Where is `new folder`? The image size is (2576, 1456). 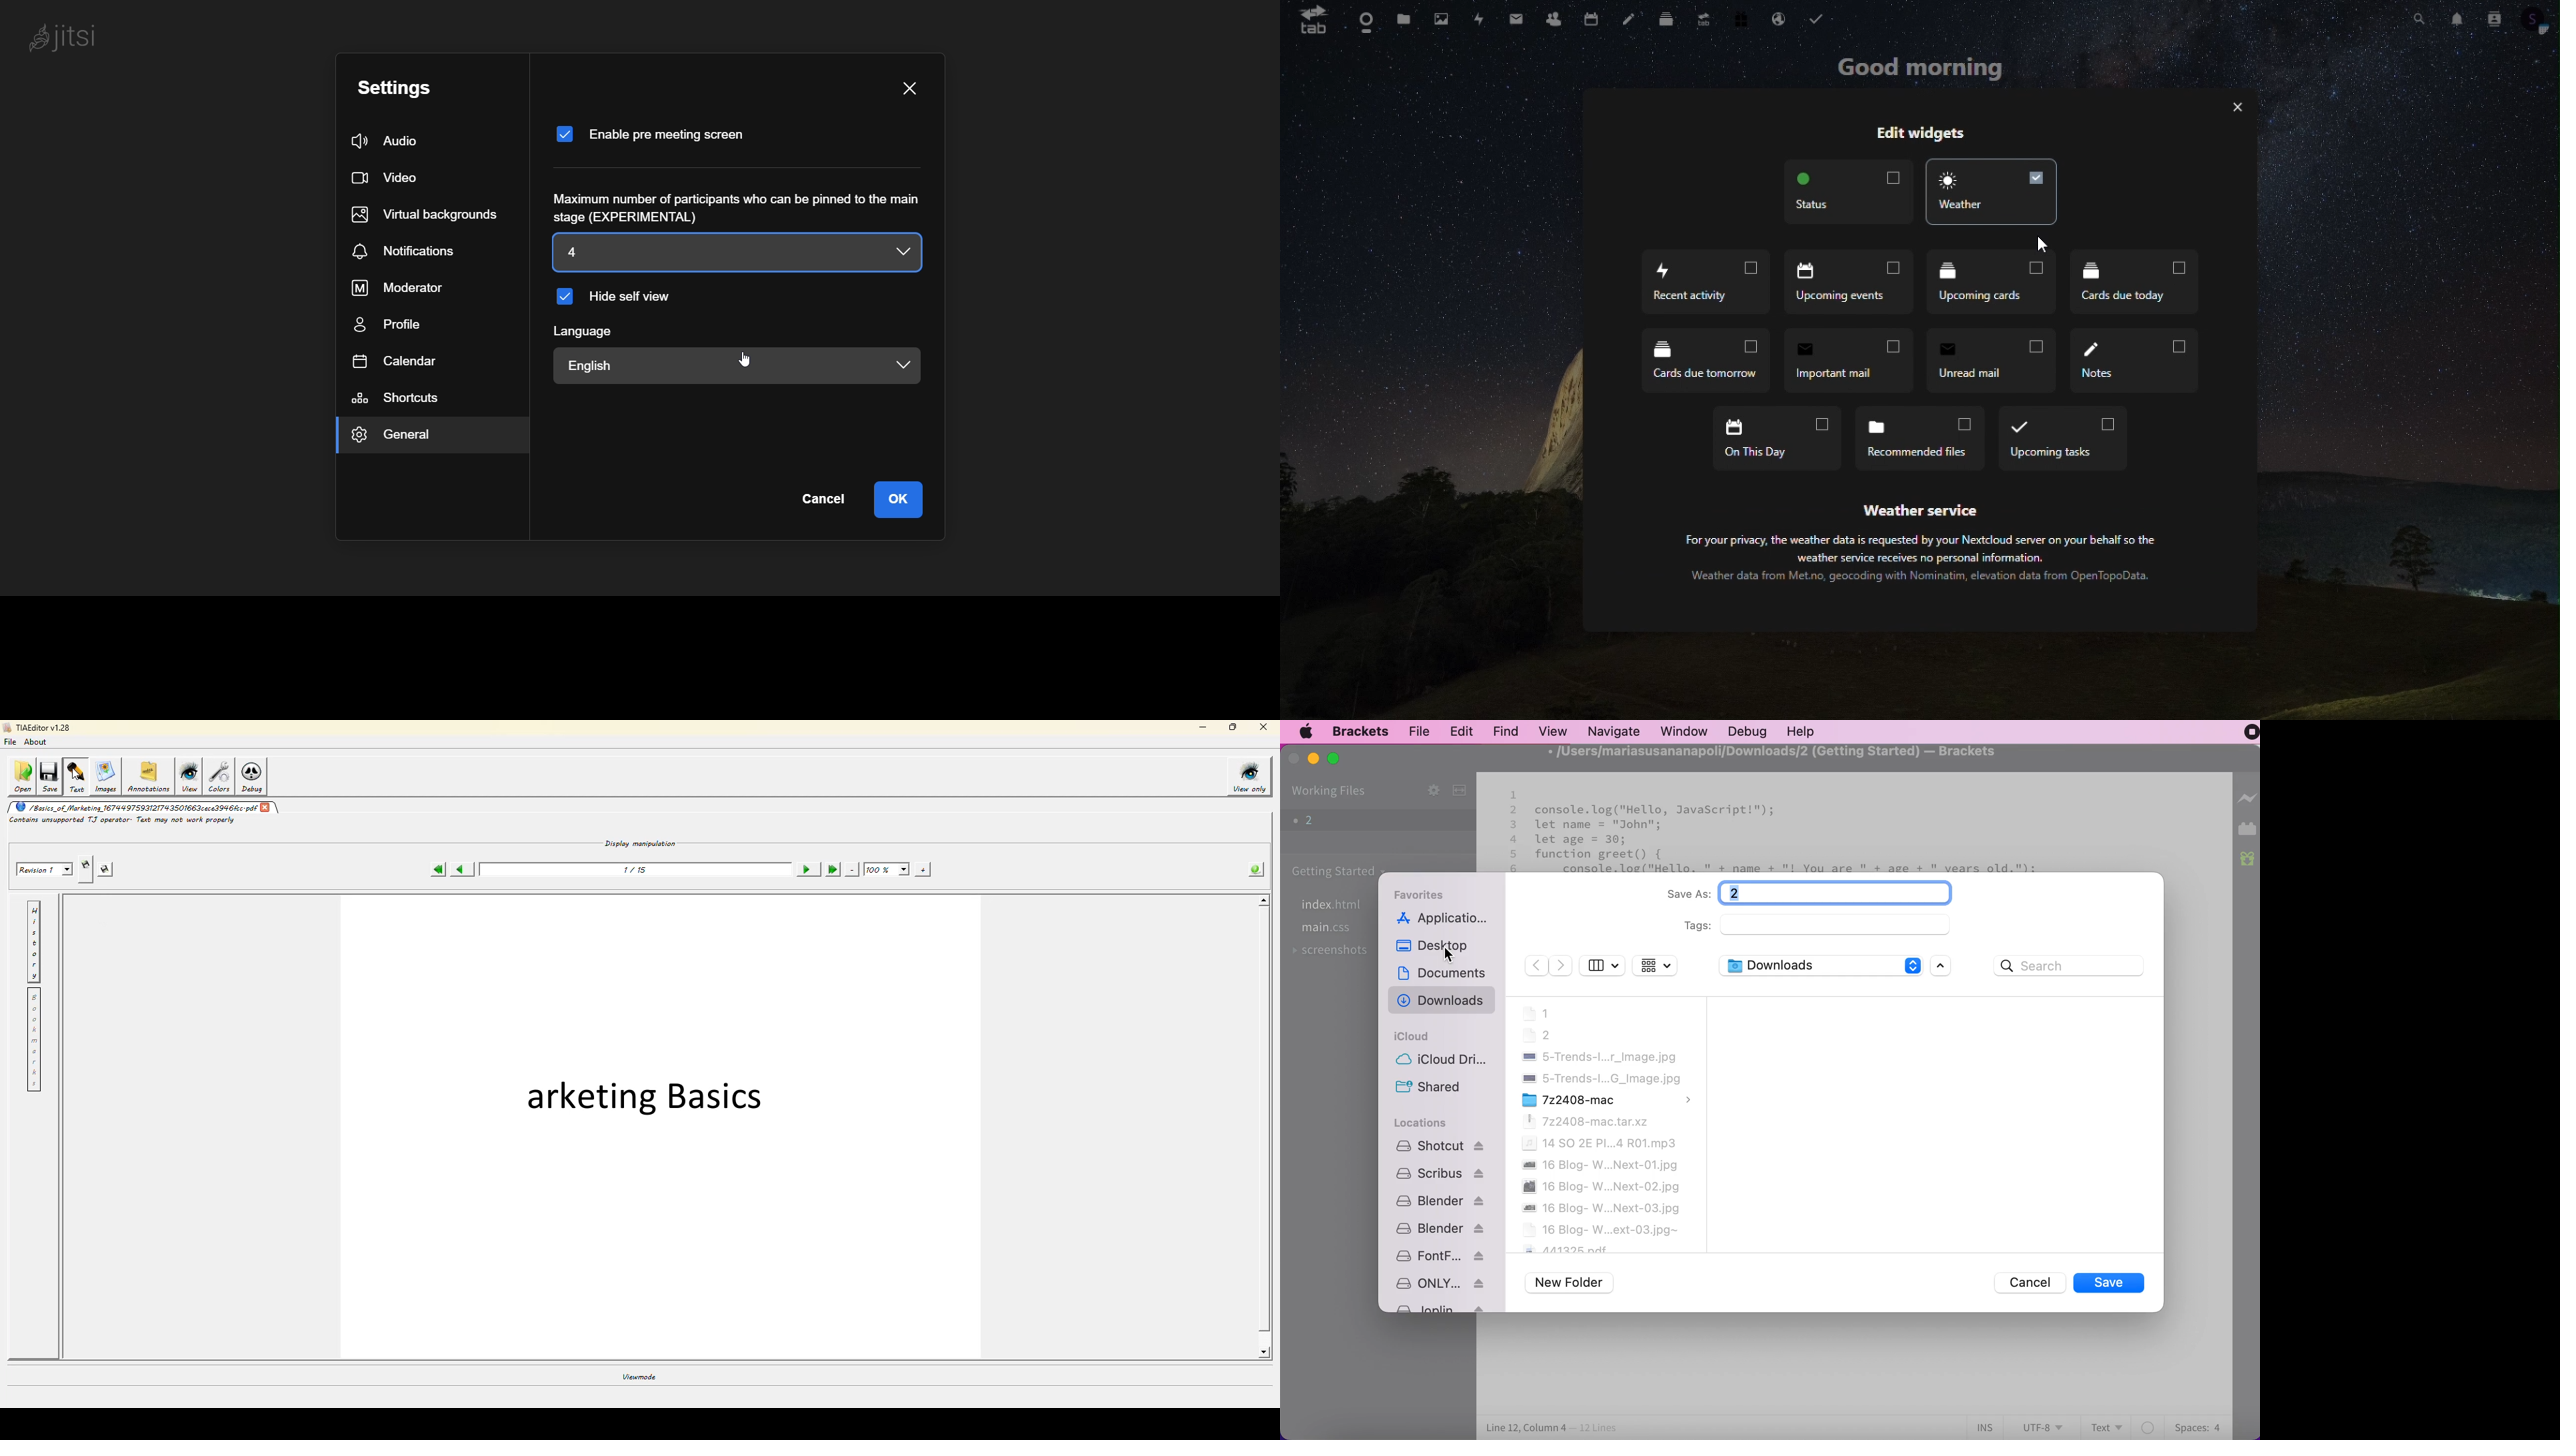
new folder is located at coordinates (1572, 1283).